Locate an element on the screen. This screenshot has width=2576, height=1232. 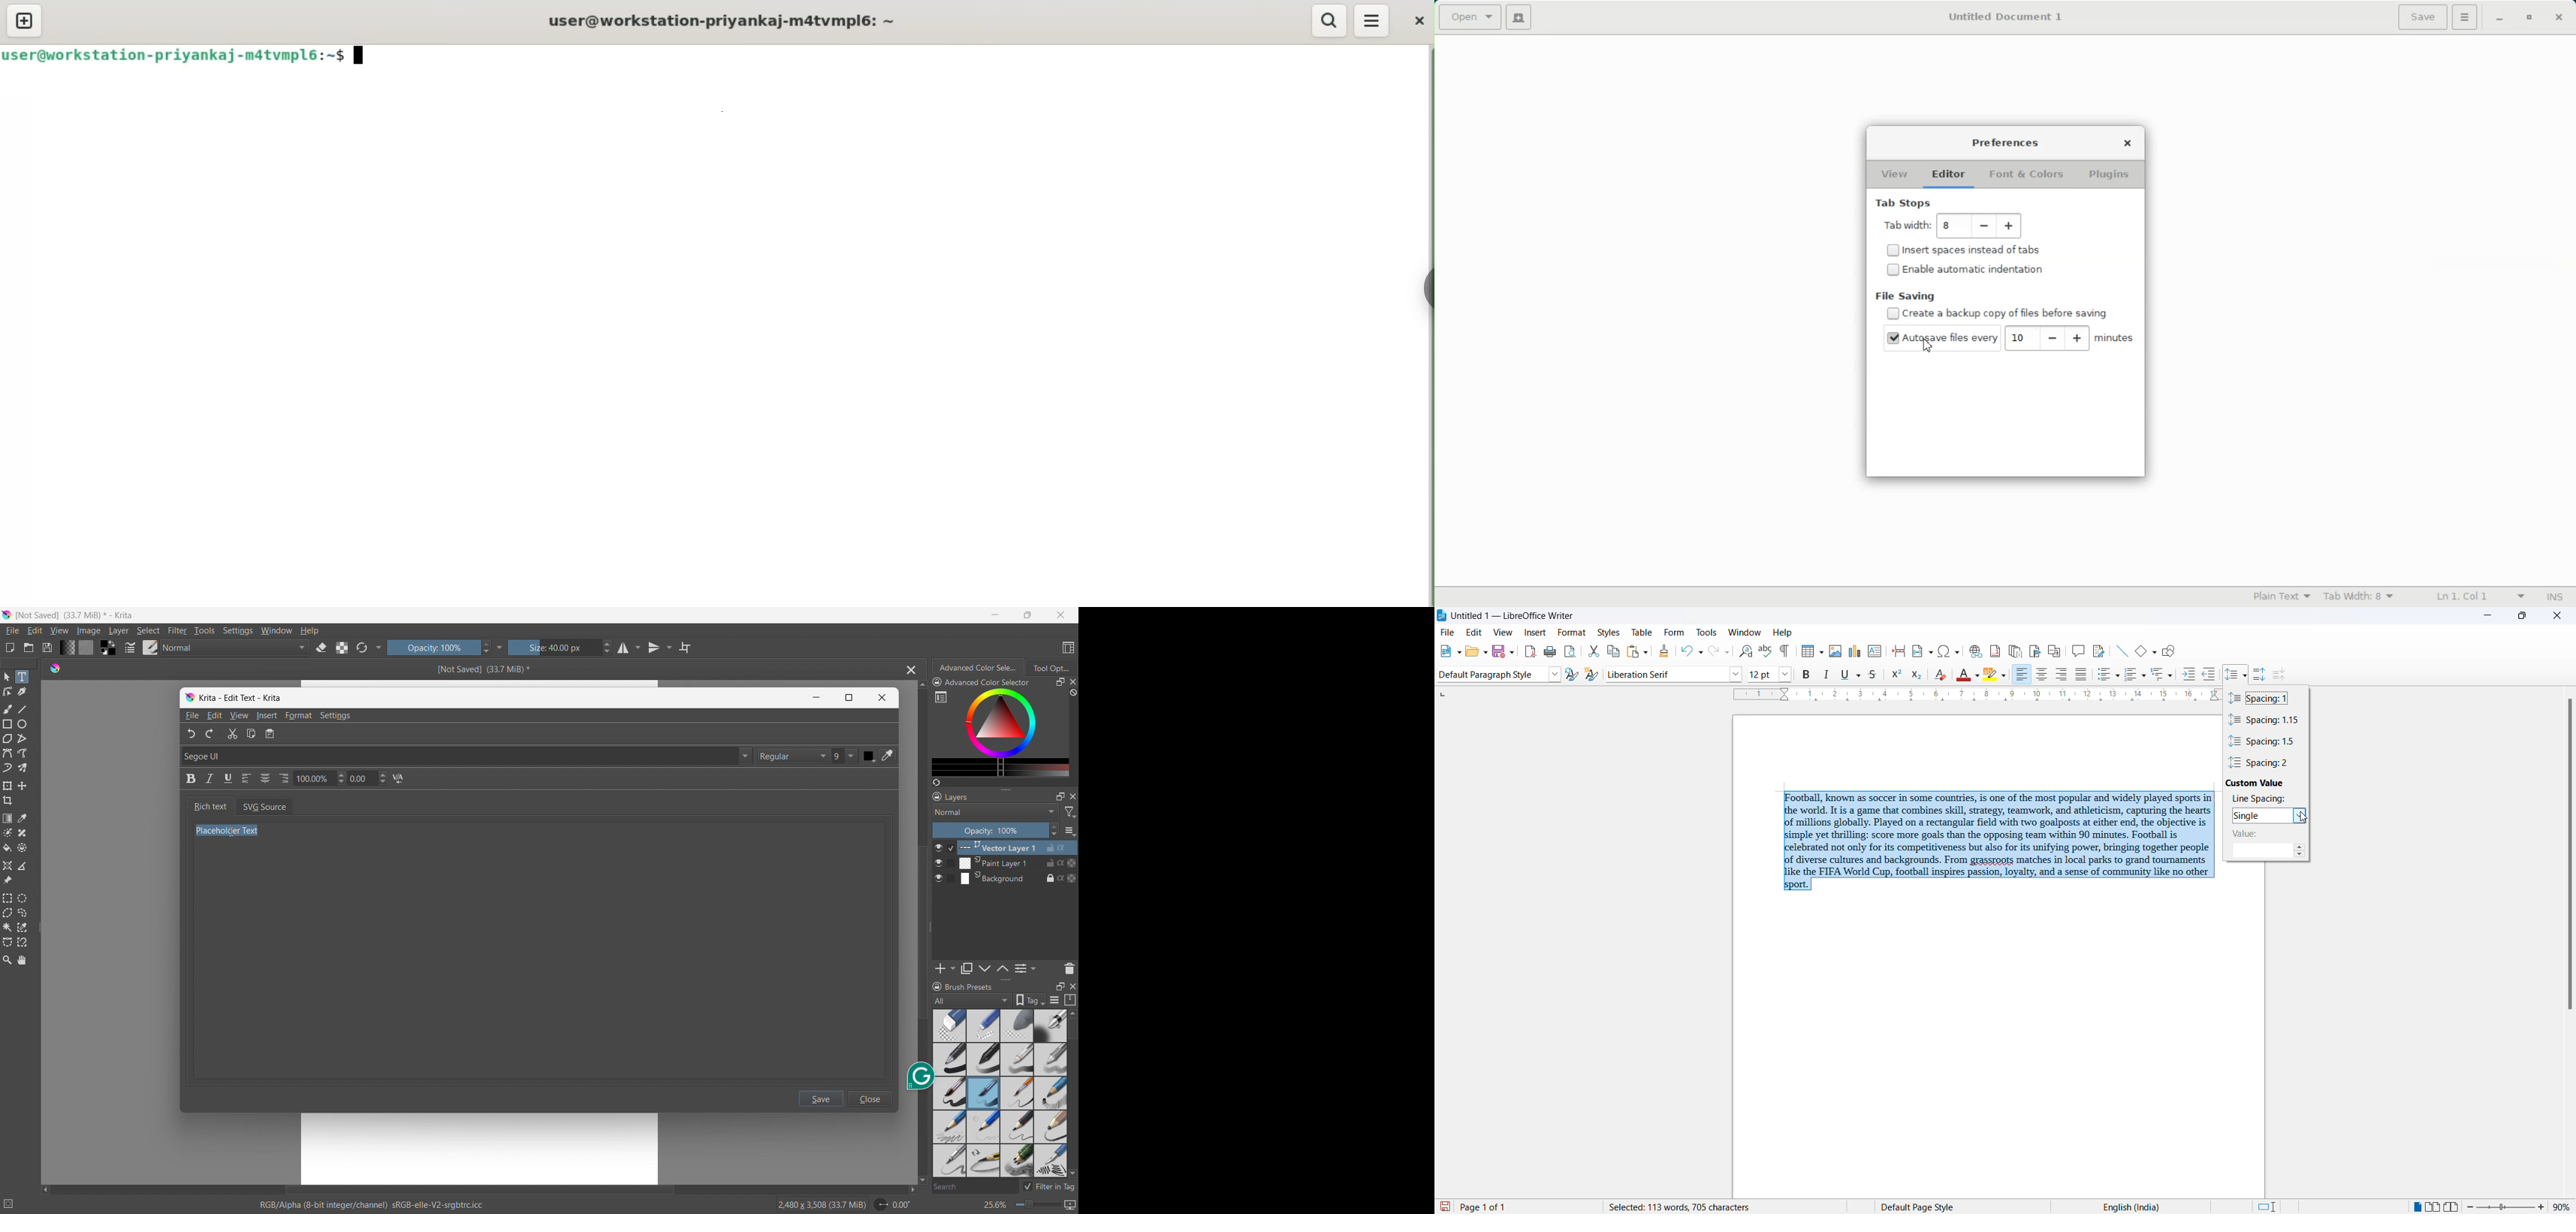
elliptical selection tool is located at coordinates (22, 898).